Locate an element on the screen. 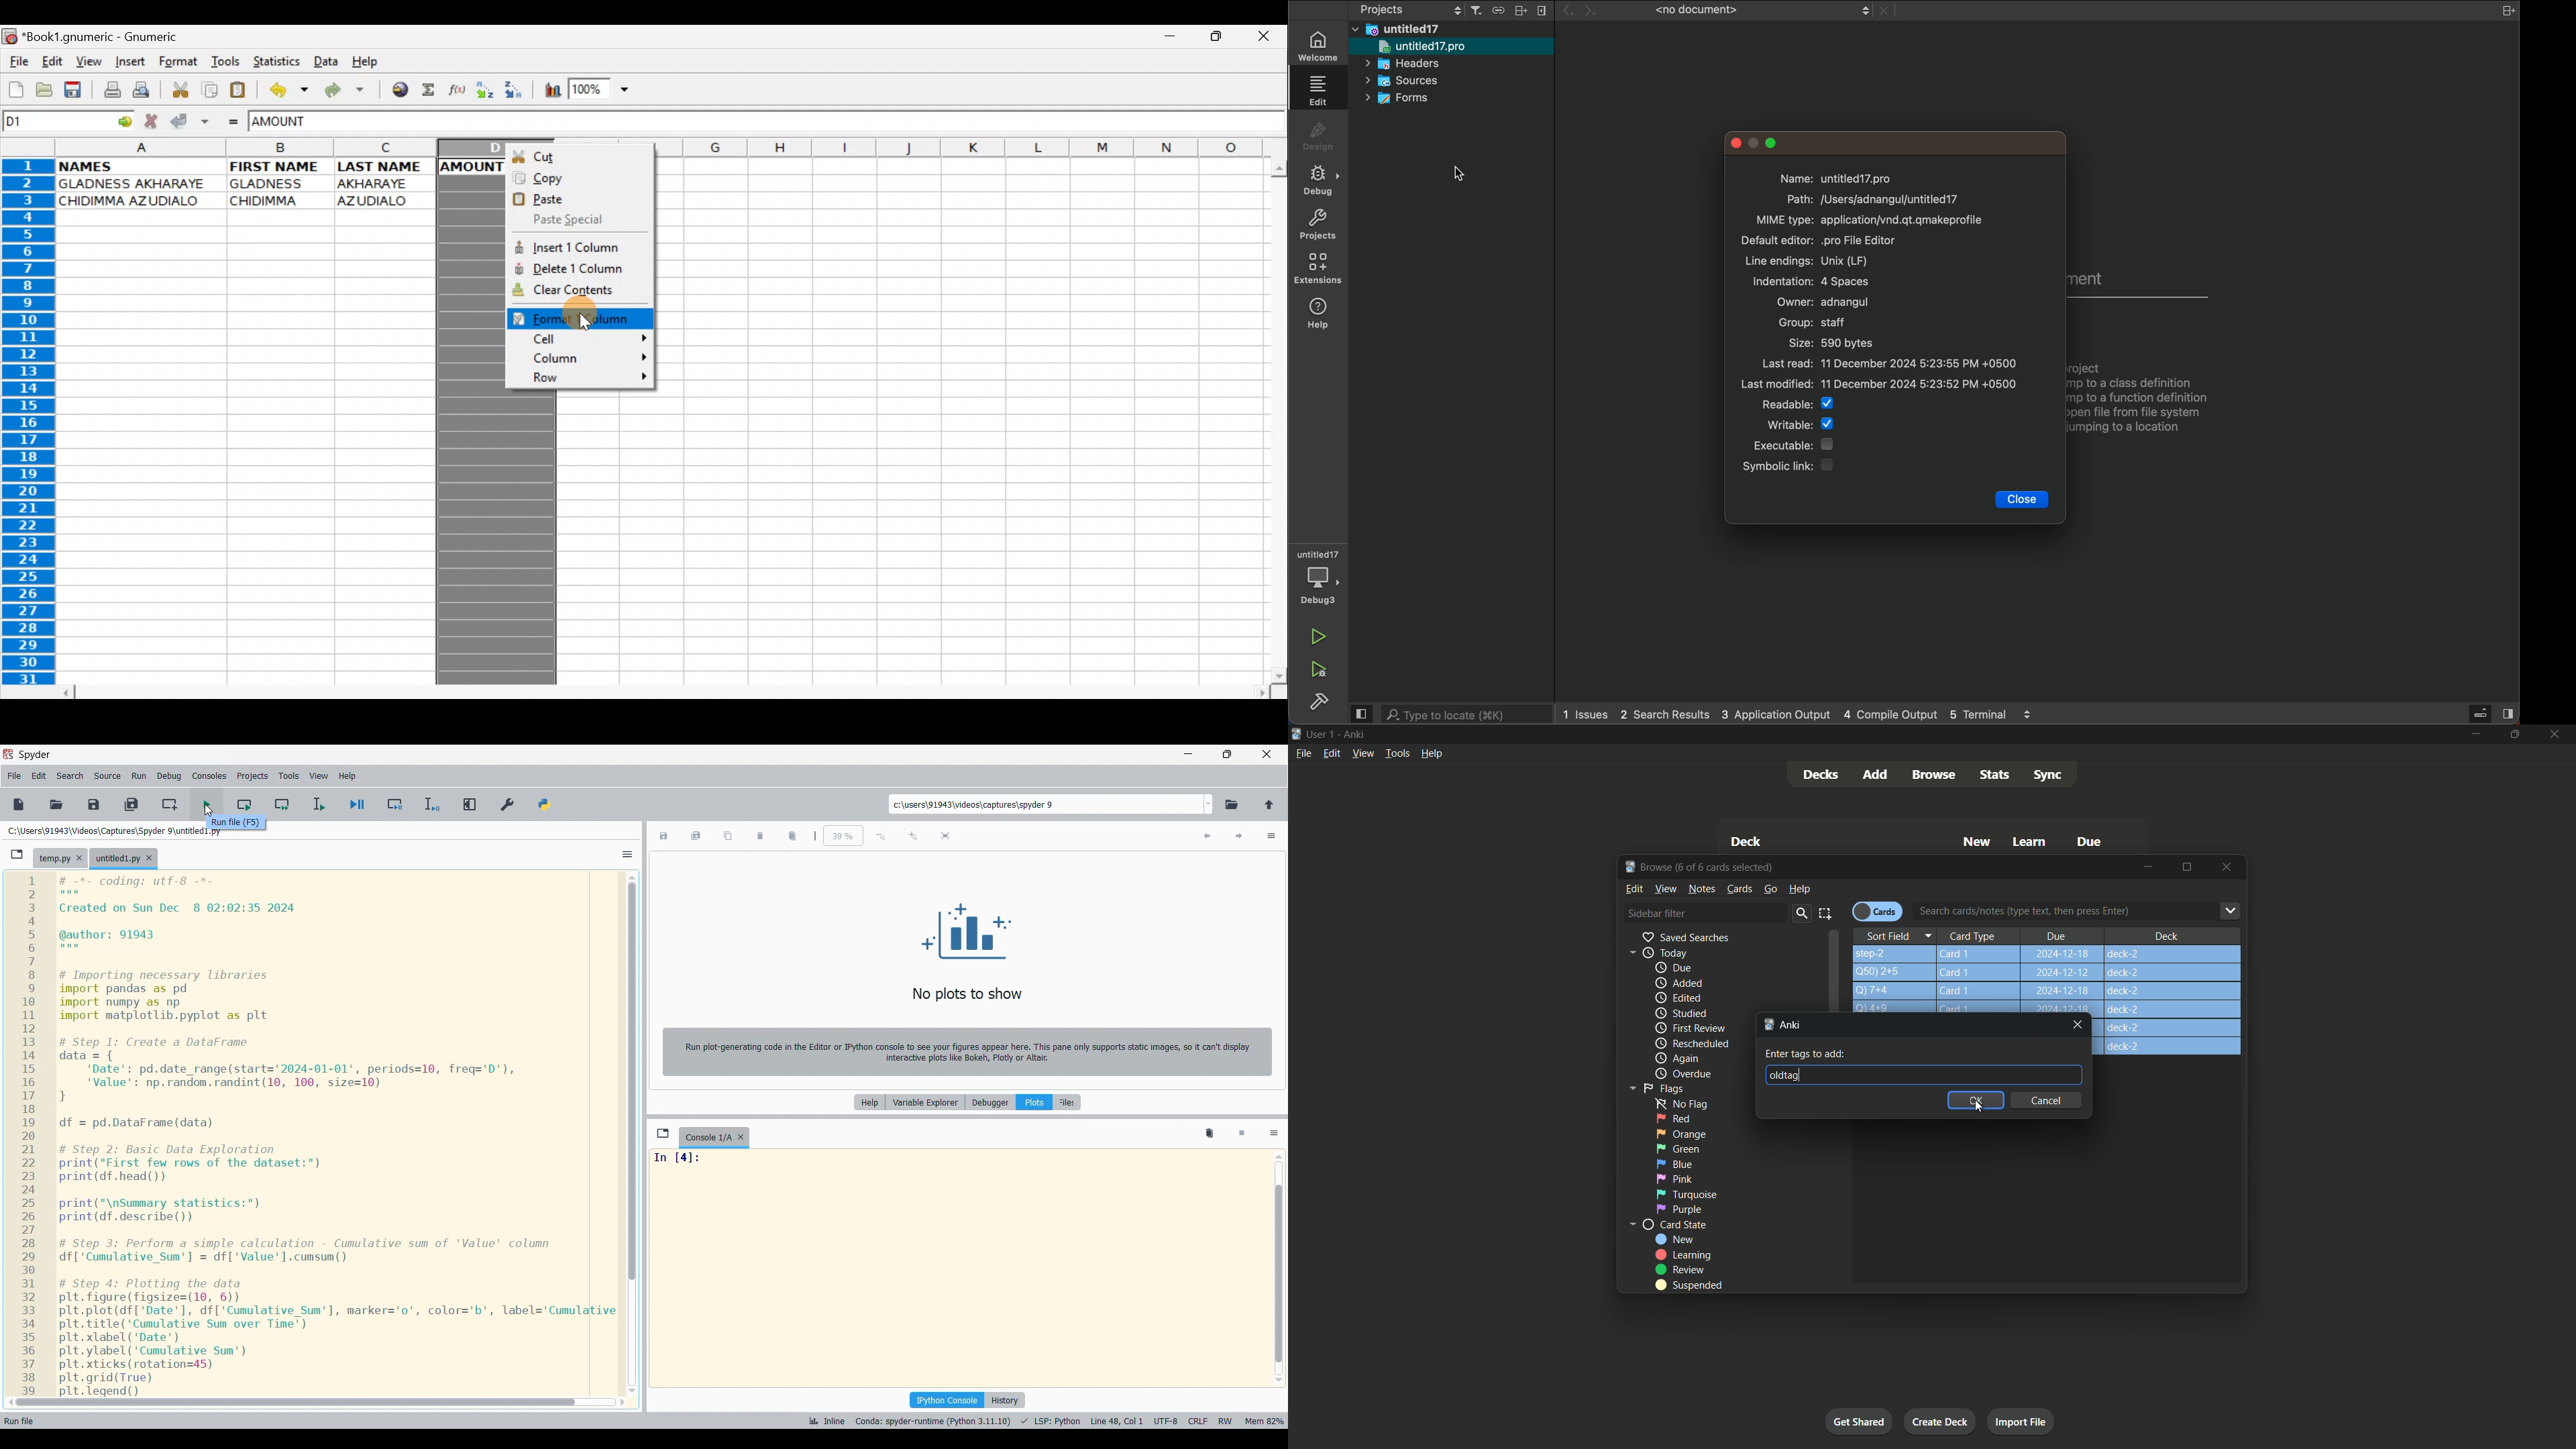 The image size is (2576, 1456). Save all is located at coordinates (132, 805).